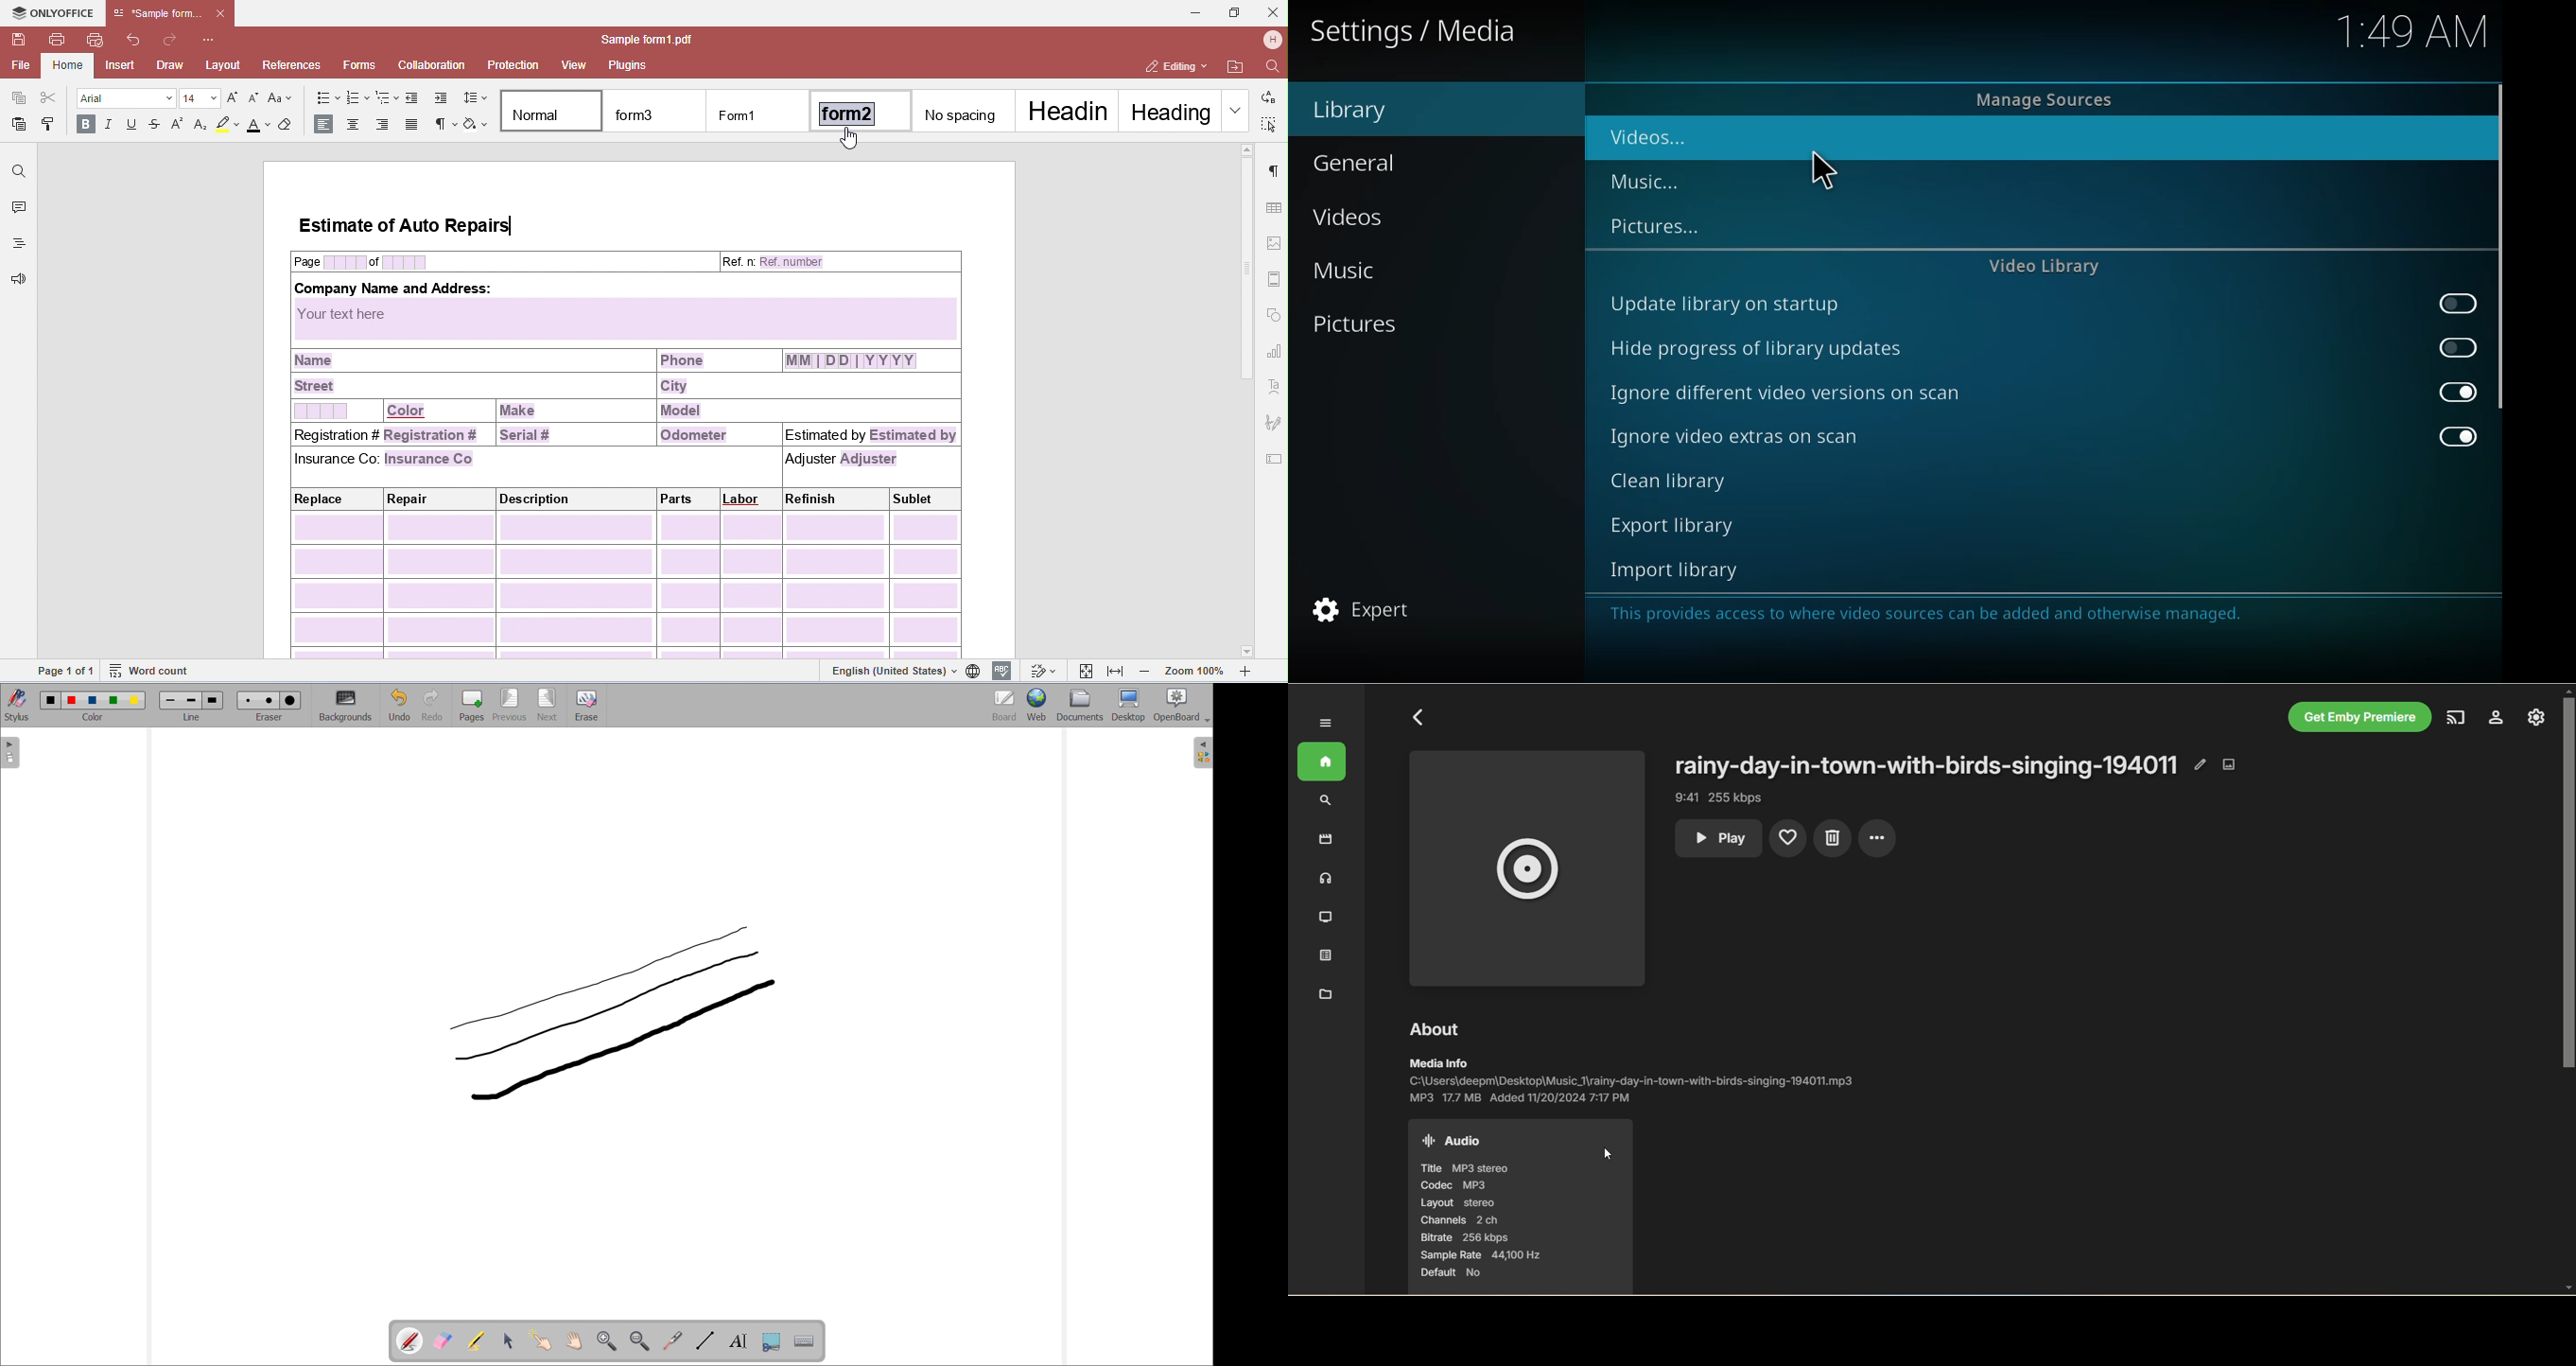 Image resolution: width=2576 pixels, height=1372 pixels. I want to click on capture part of the screen, so click(772, 1341).